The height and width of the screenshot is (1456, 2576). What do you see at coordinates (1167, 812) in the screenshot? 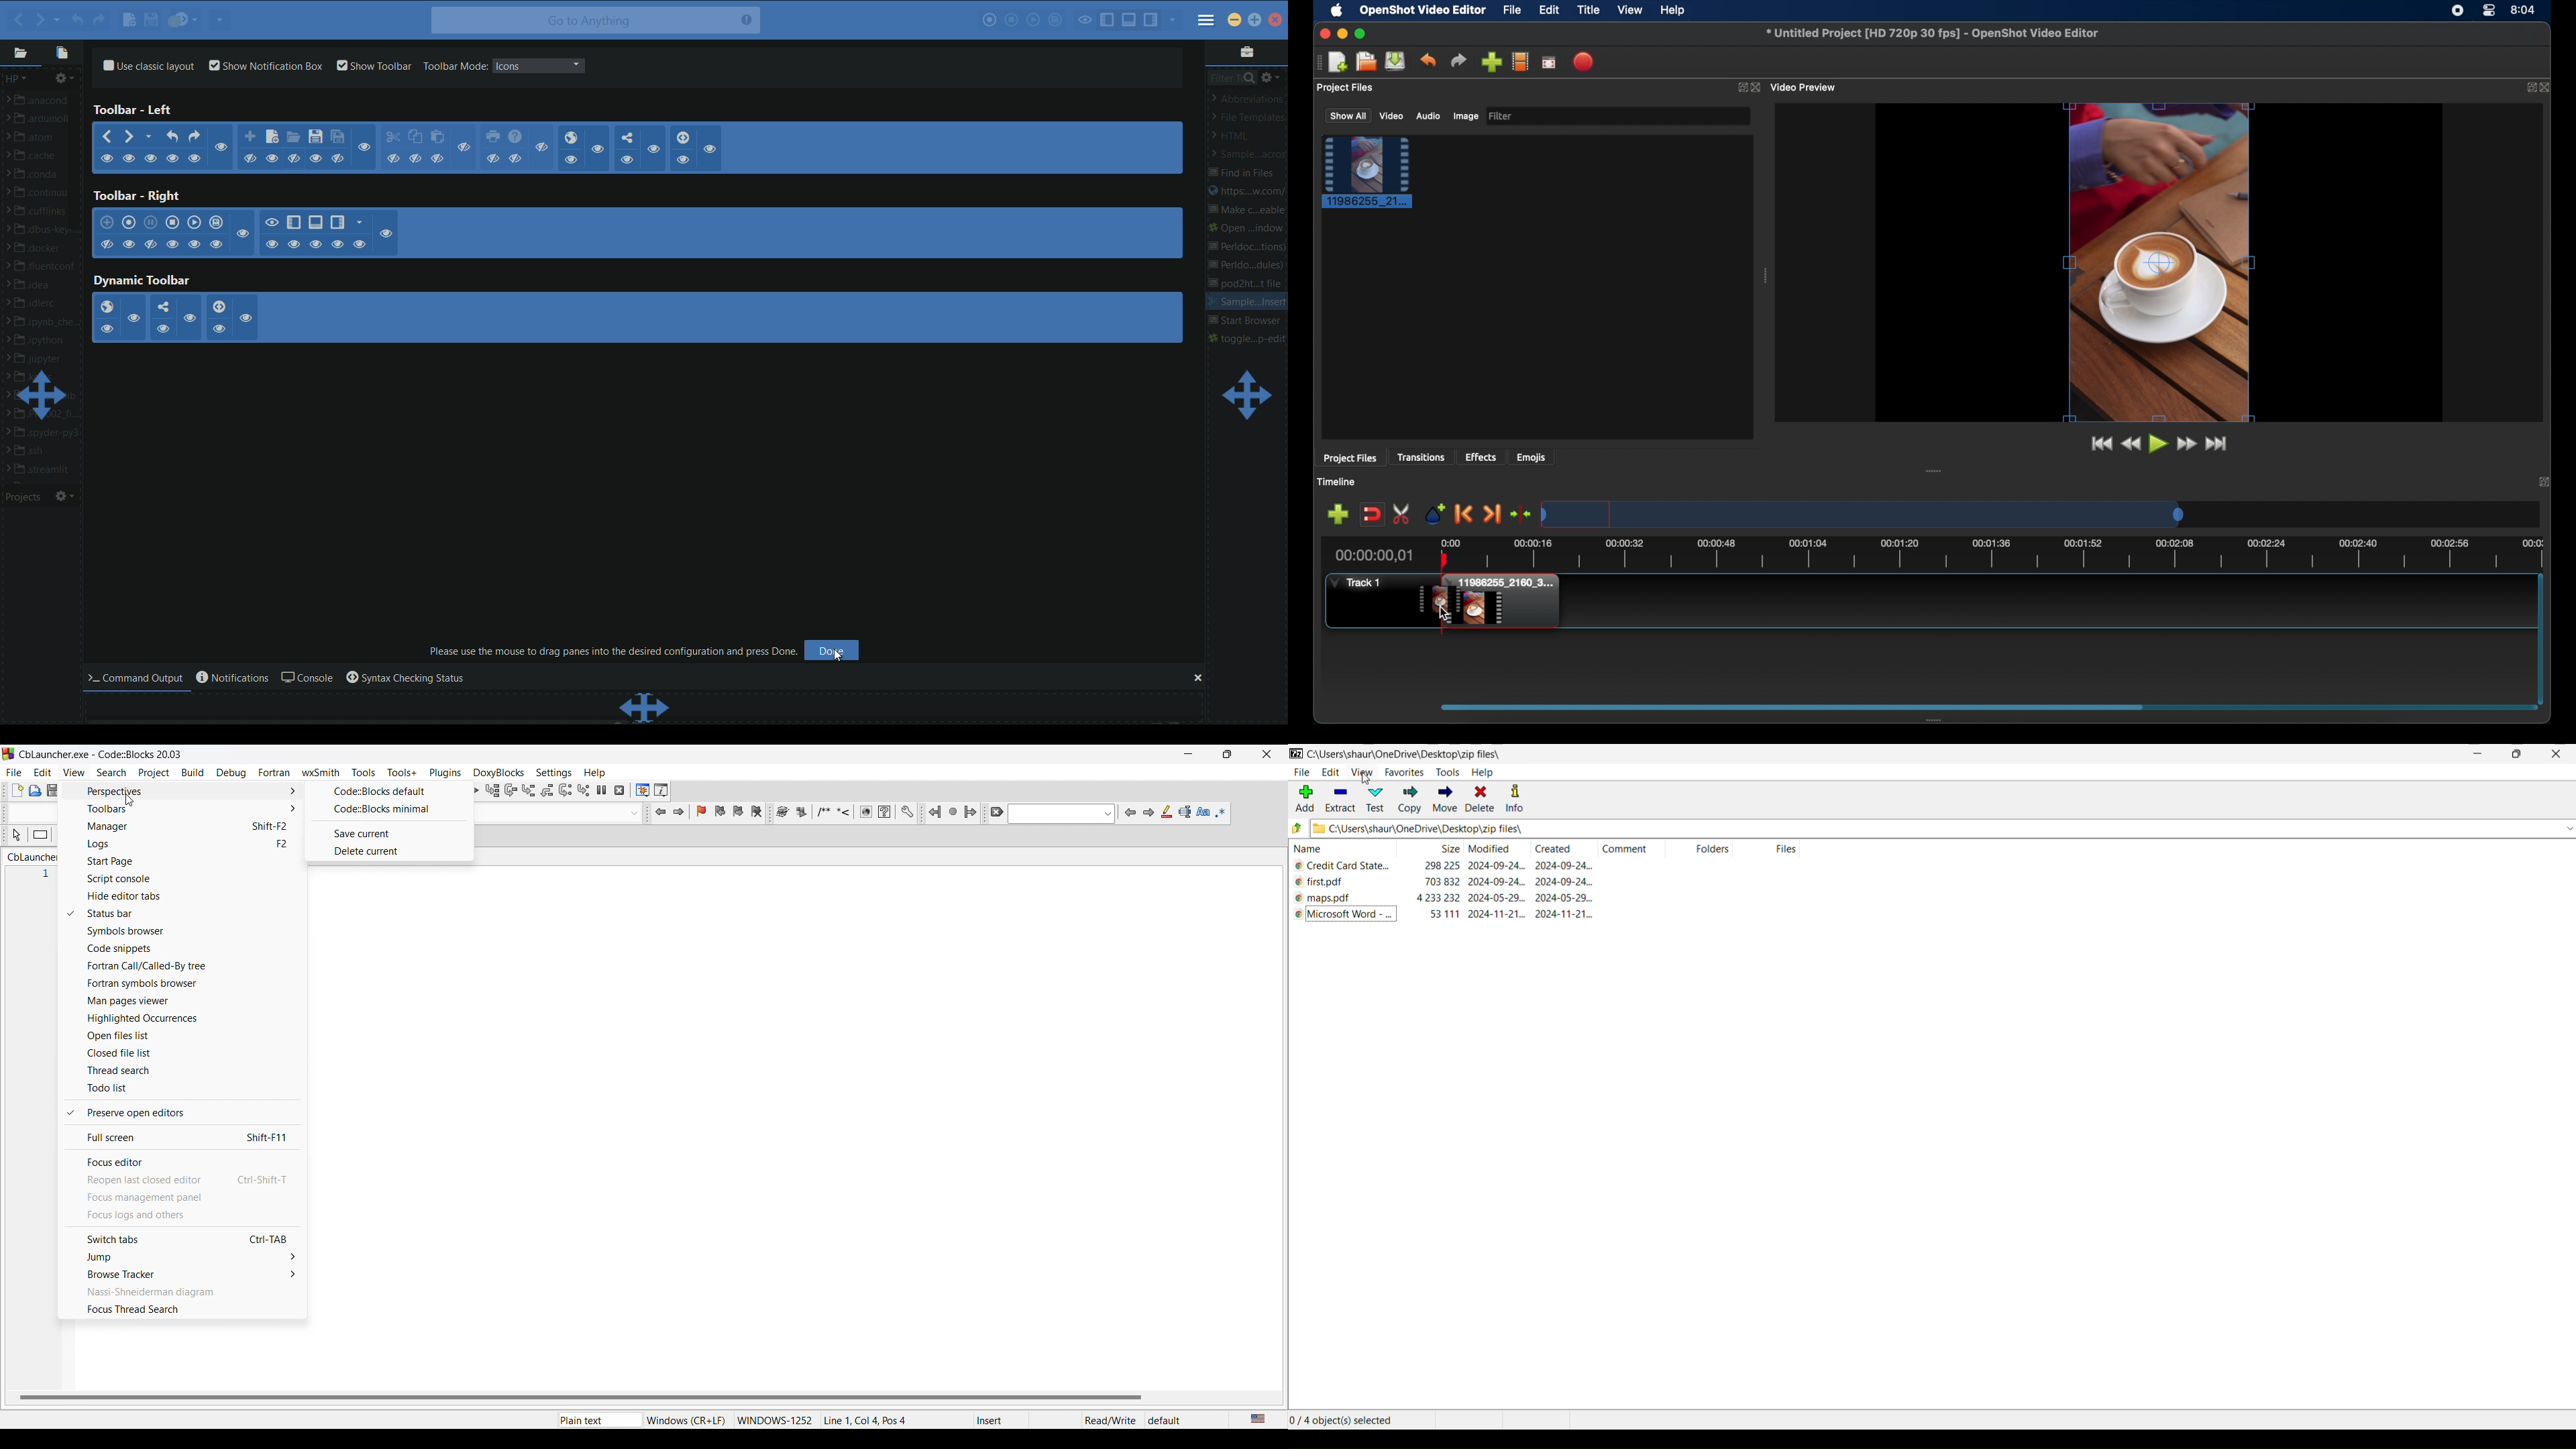
I see `Highlight` at bounding box center [1167, 812].